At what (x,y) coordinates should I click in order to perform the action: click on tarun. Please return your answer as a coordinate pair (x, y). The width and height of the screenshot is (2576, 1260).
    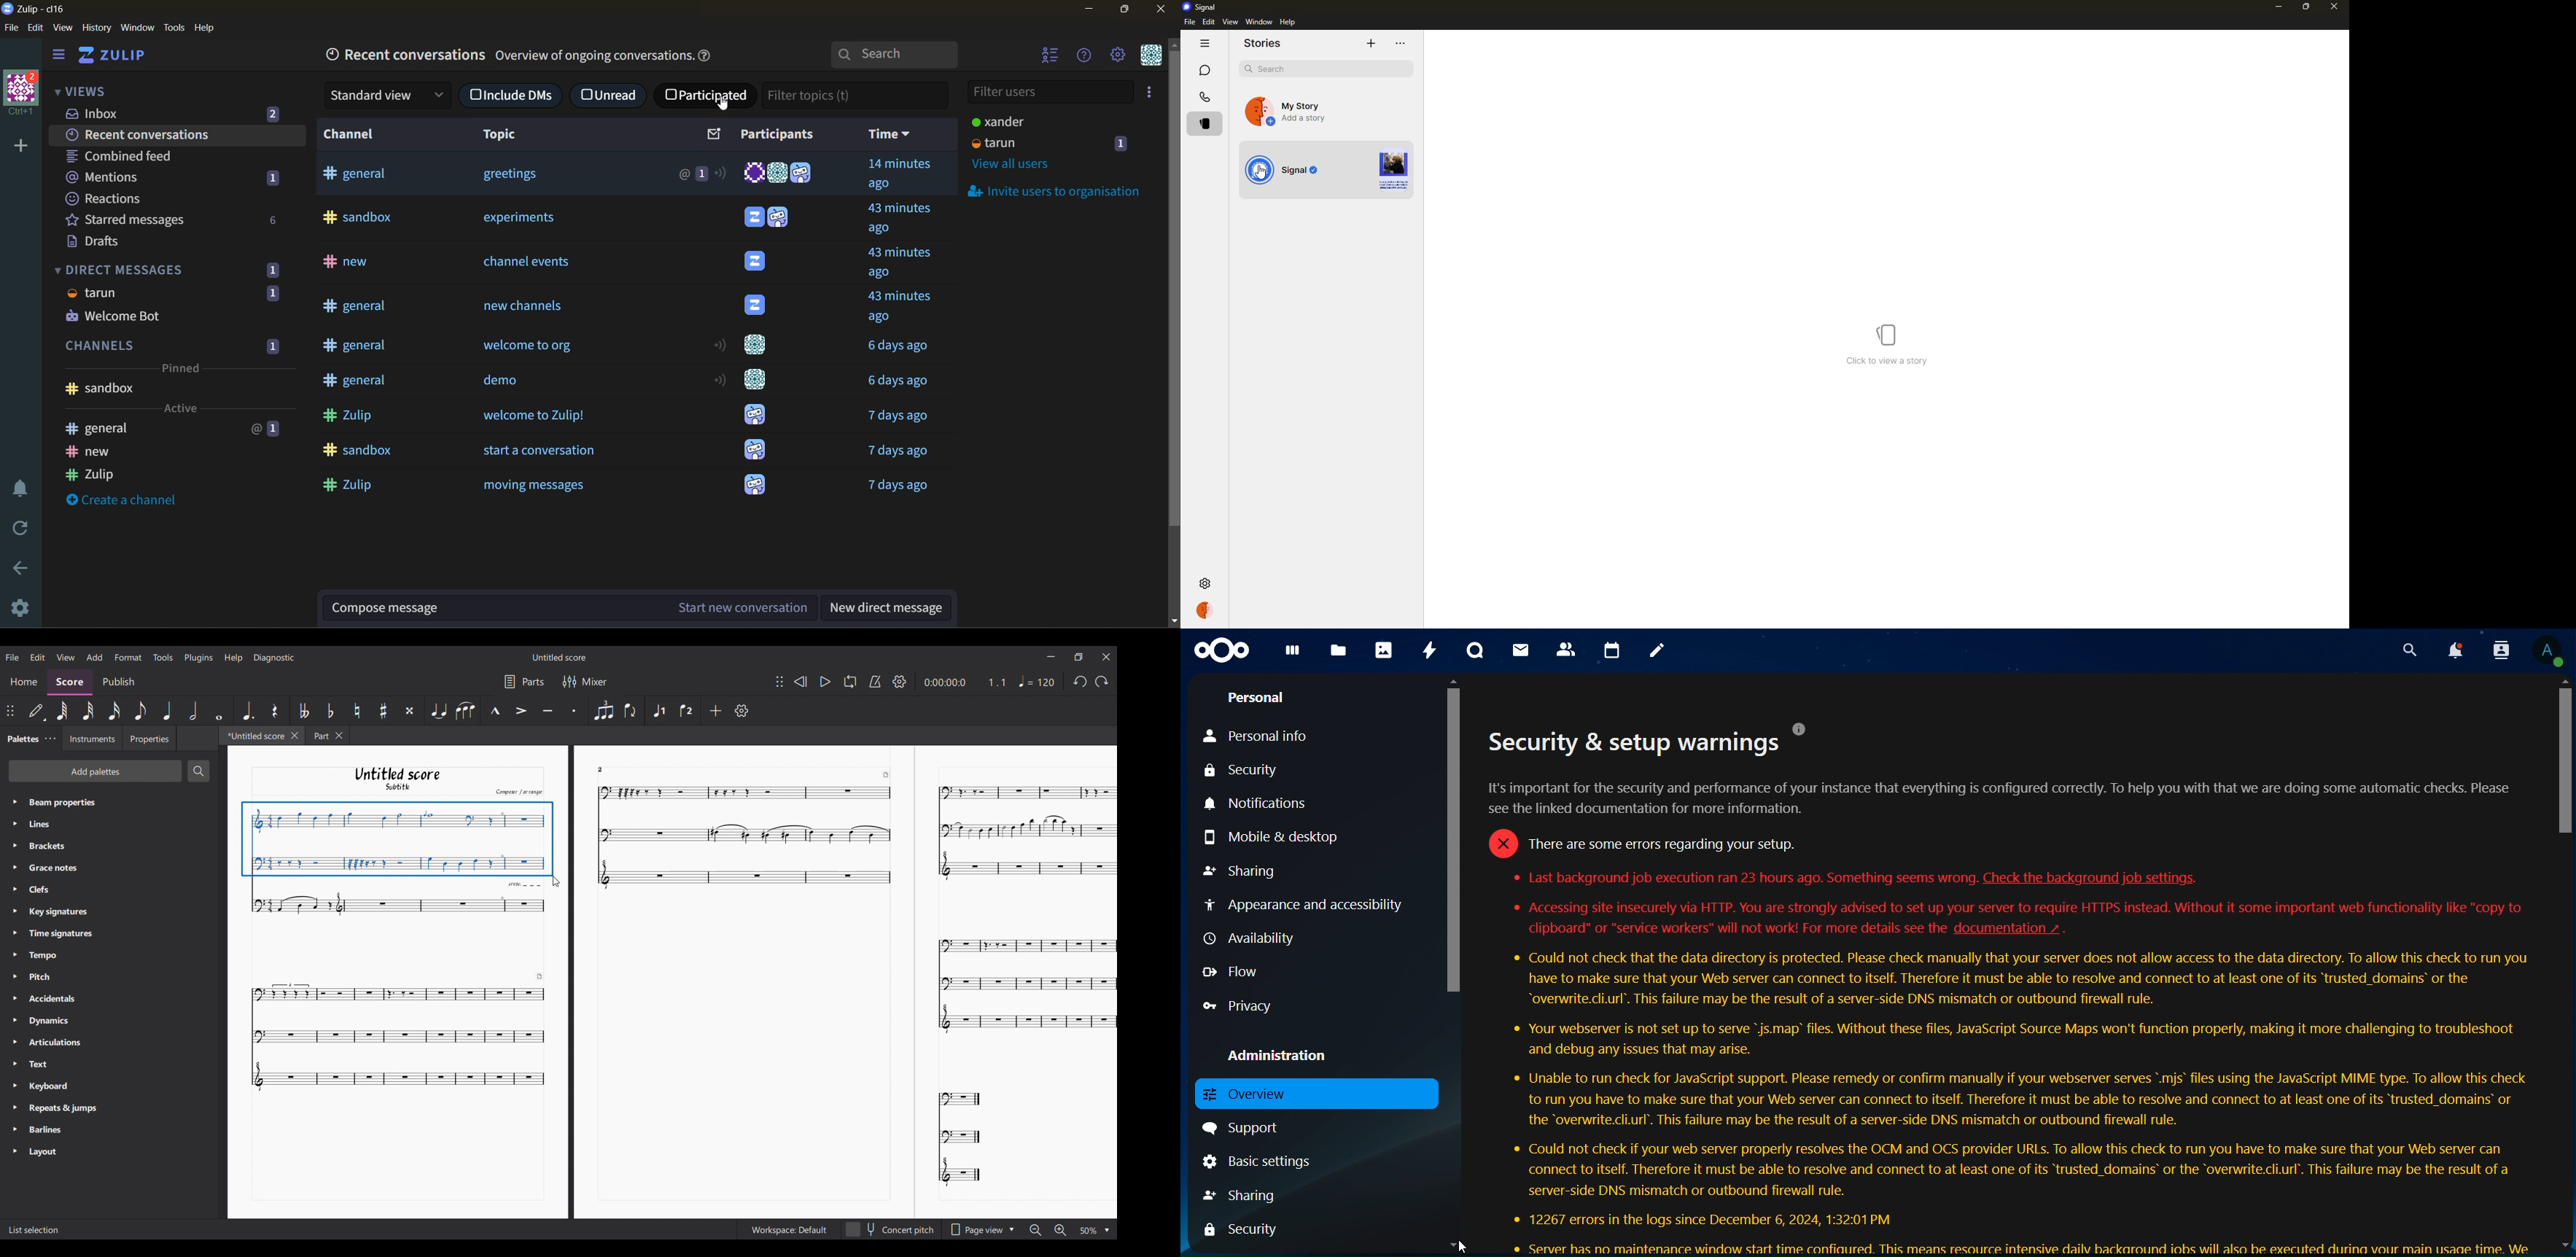
    Looking at the image, I should click on (173, 294).